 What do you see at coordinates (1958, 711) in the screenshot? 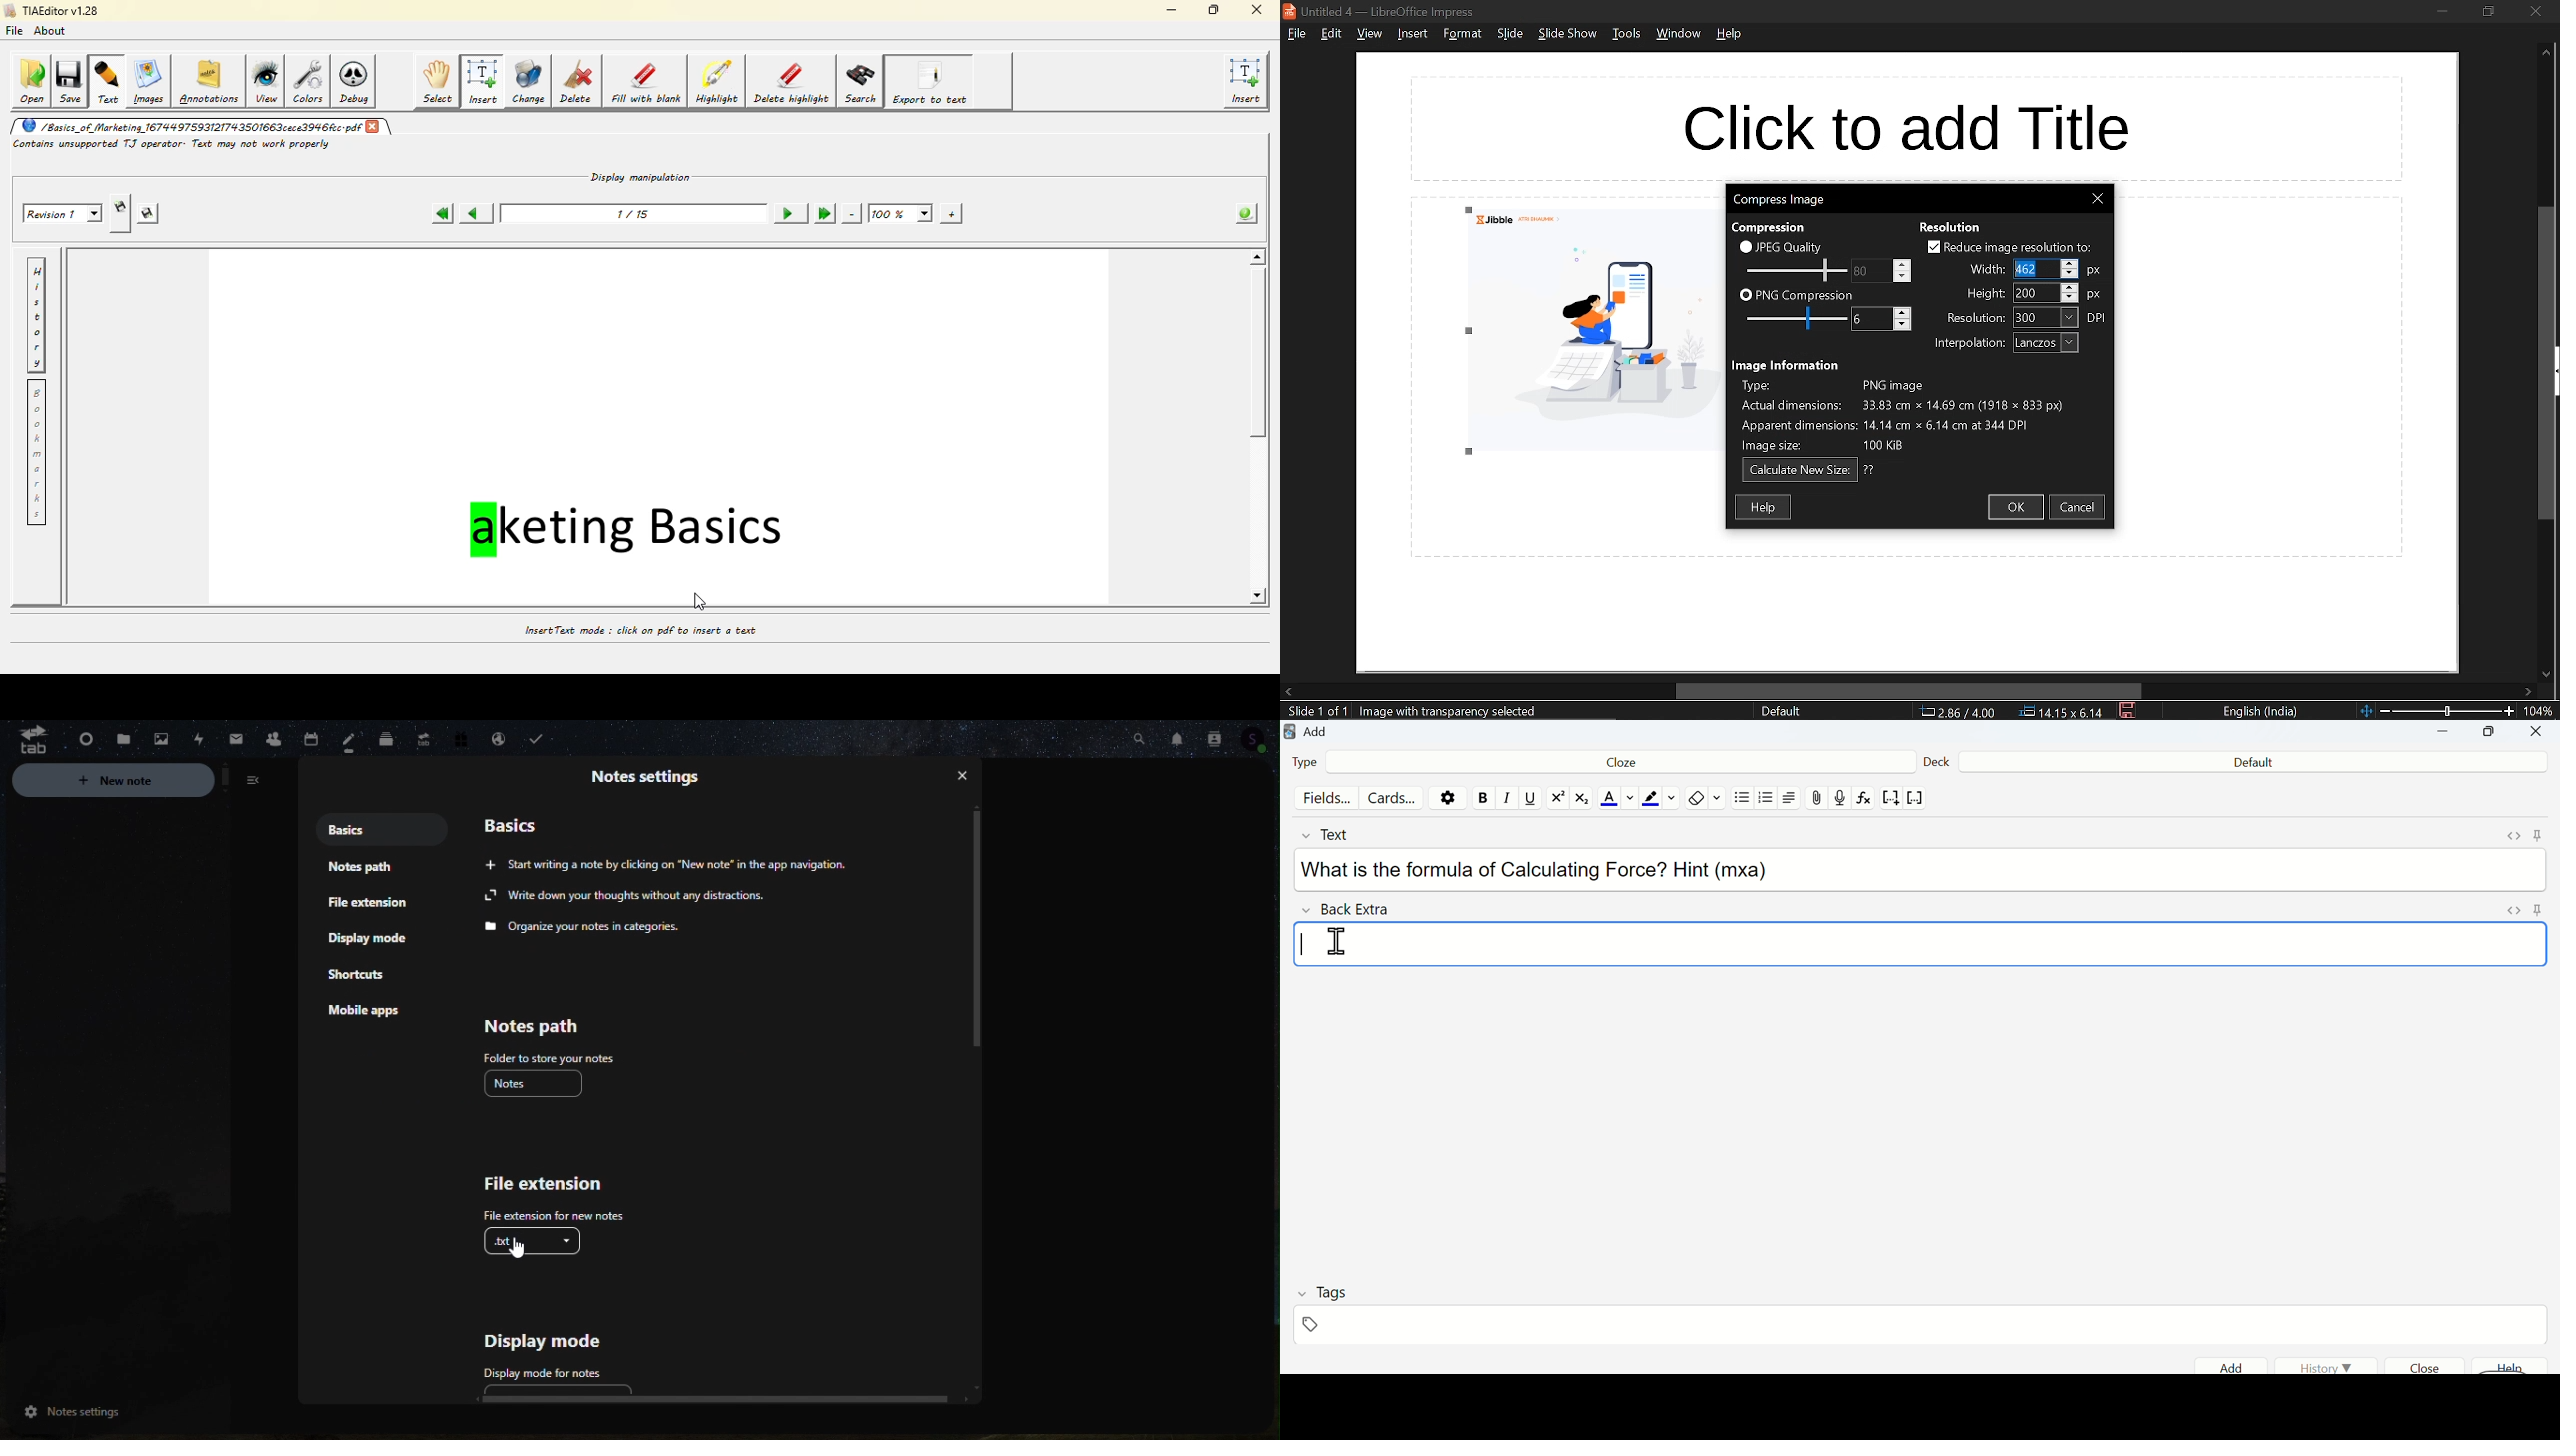
I see `co-ordinate` at bounding box center [1958, 711].